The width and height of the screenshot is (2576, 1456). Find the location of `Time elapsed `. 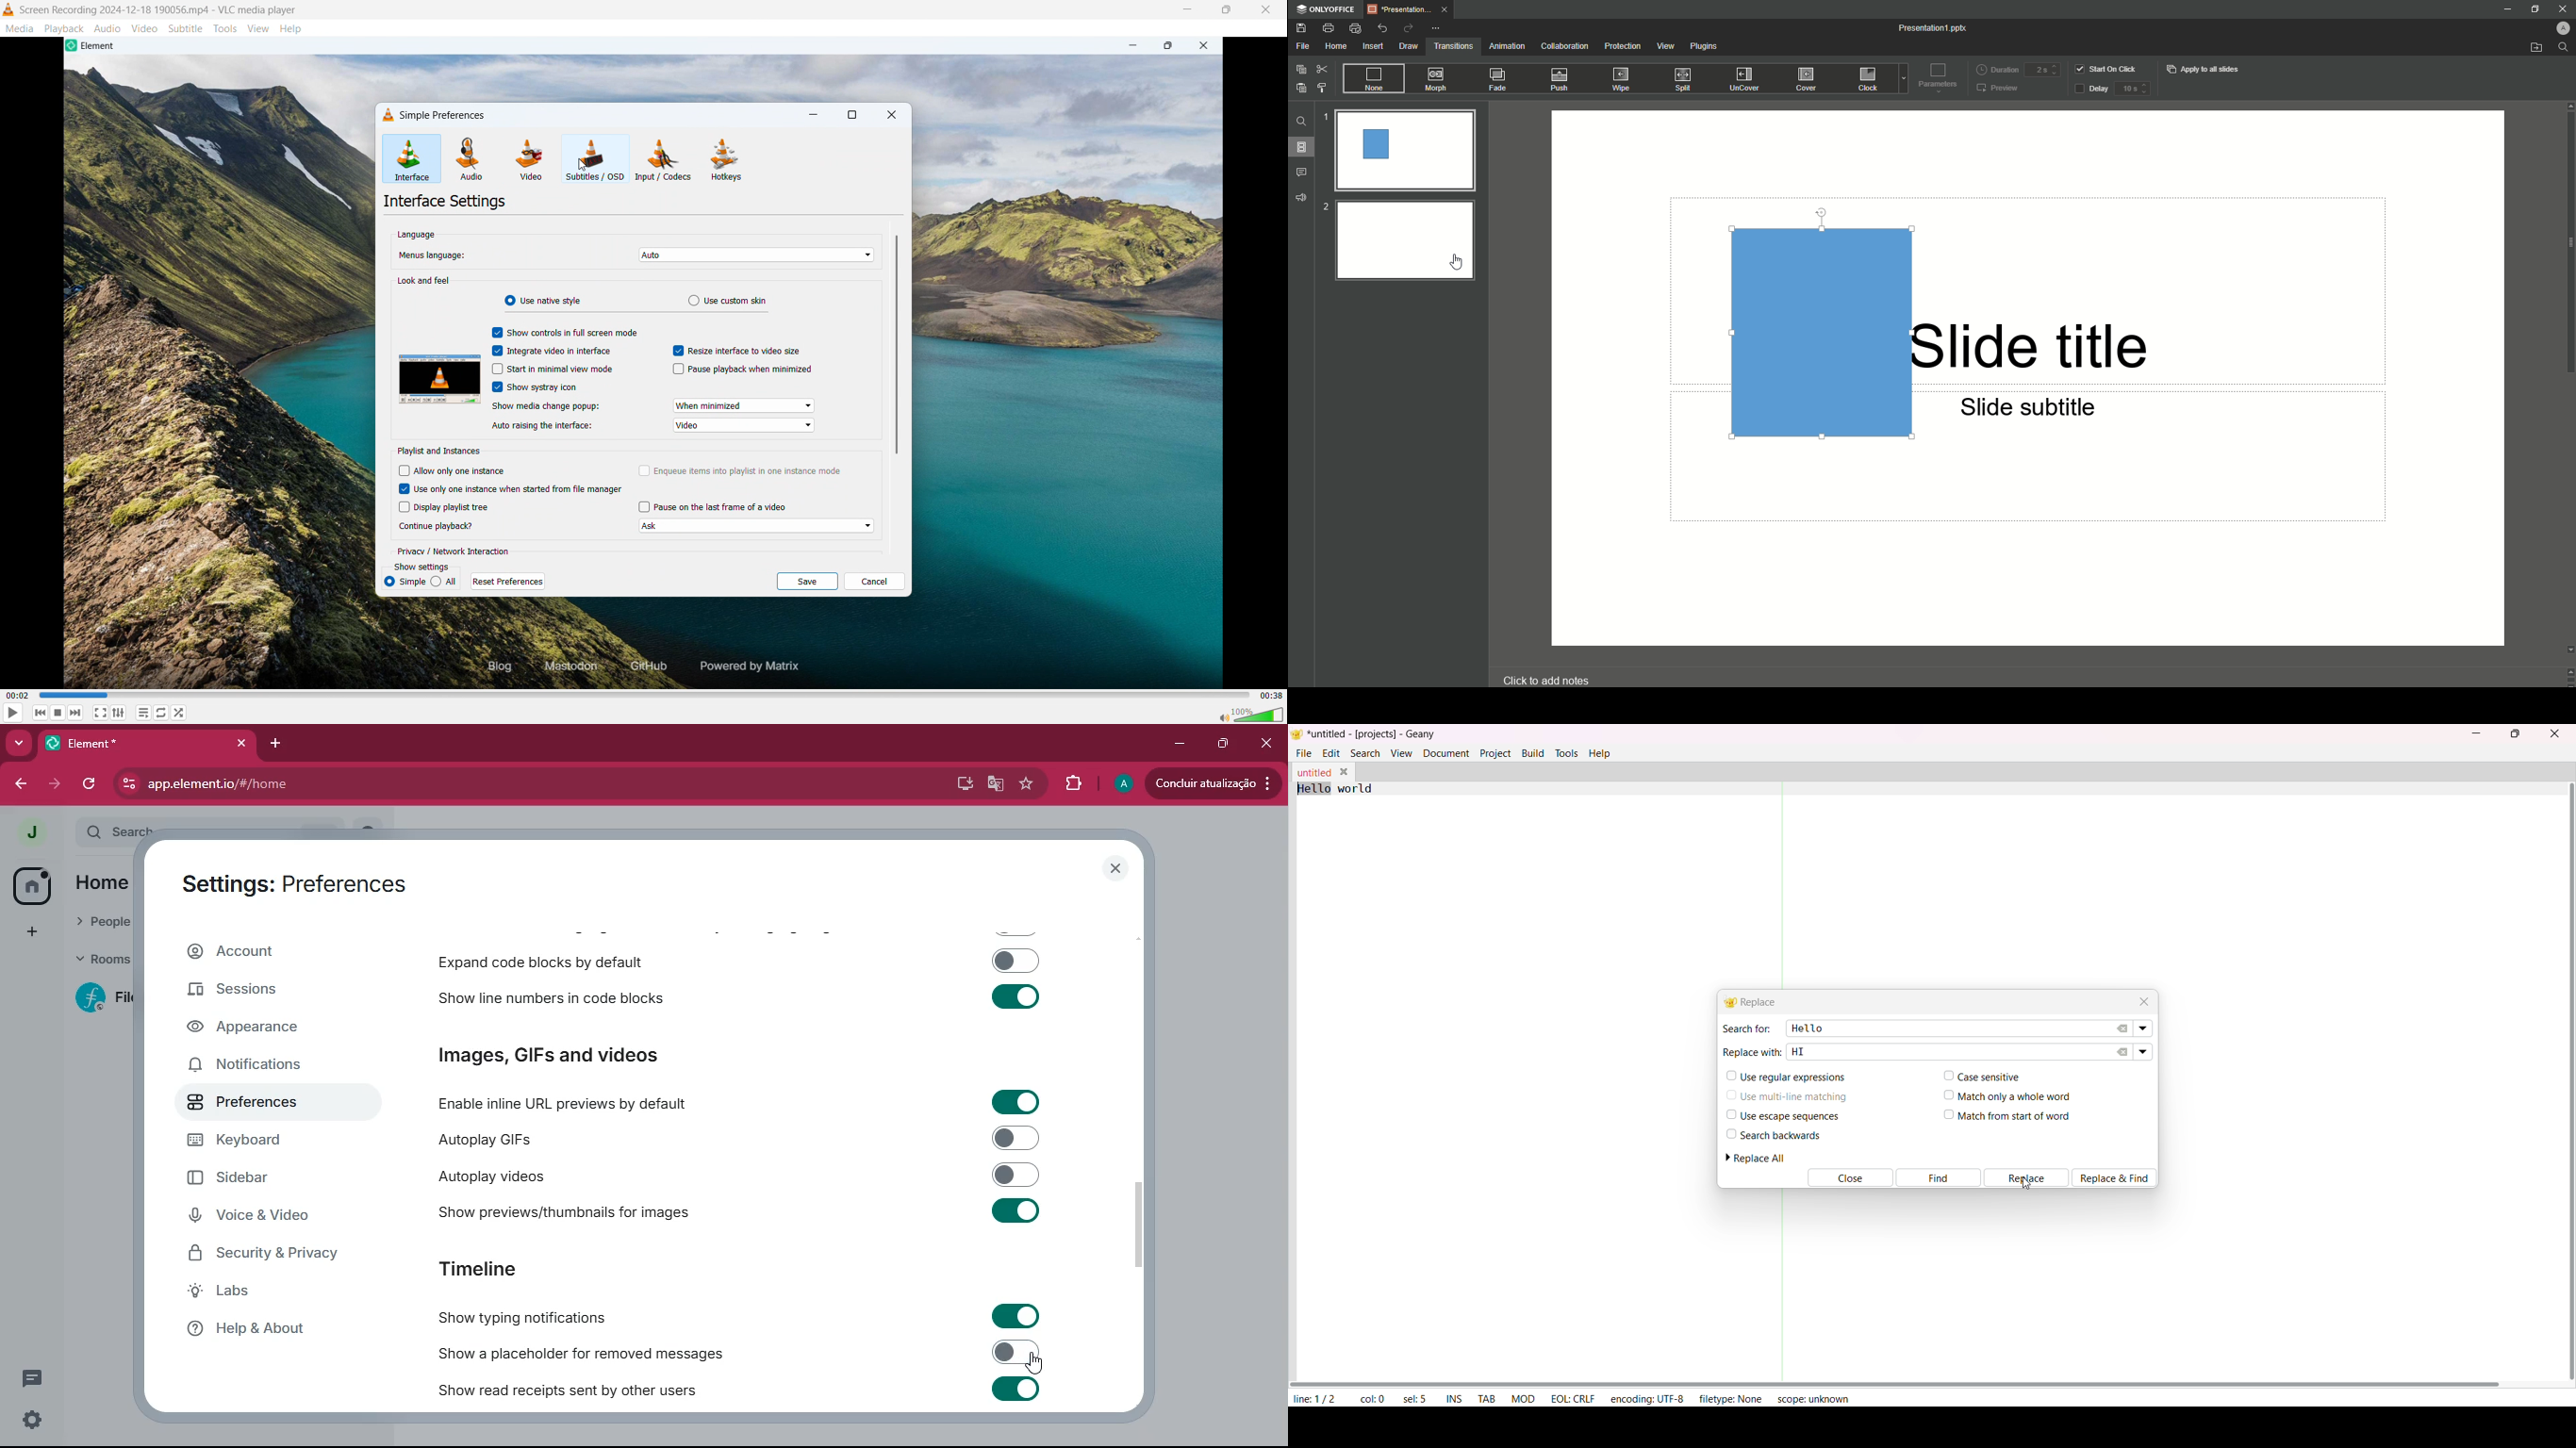

Time elapsed  is located at coordinates (17, 695).